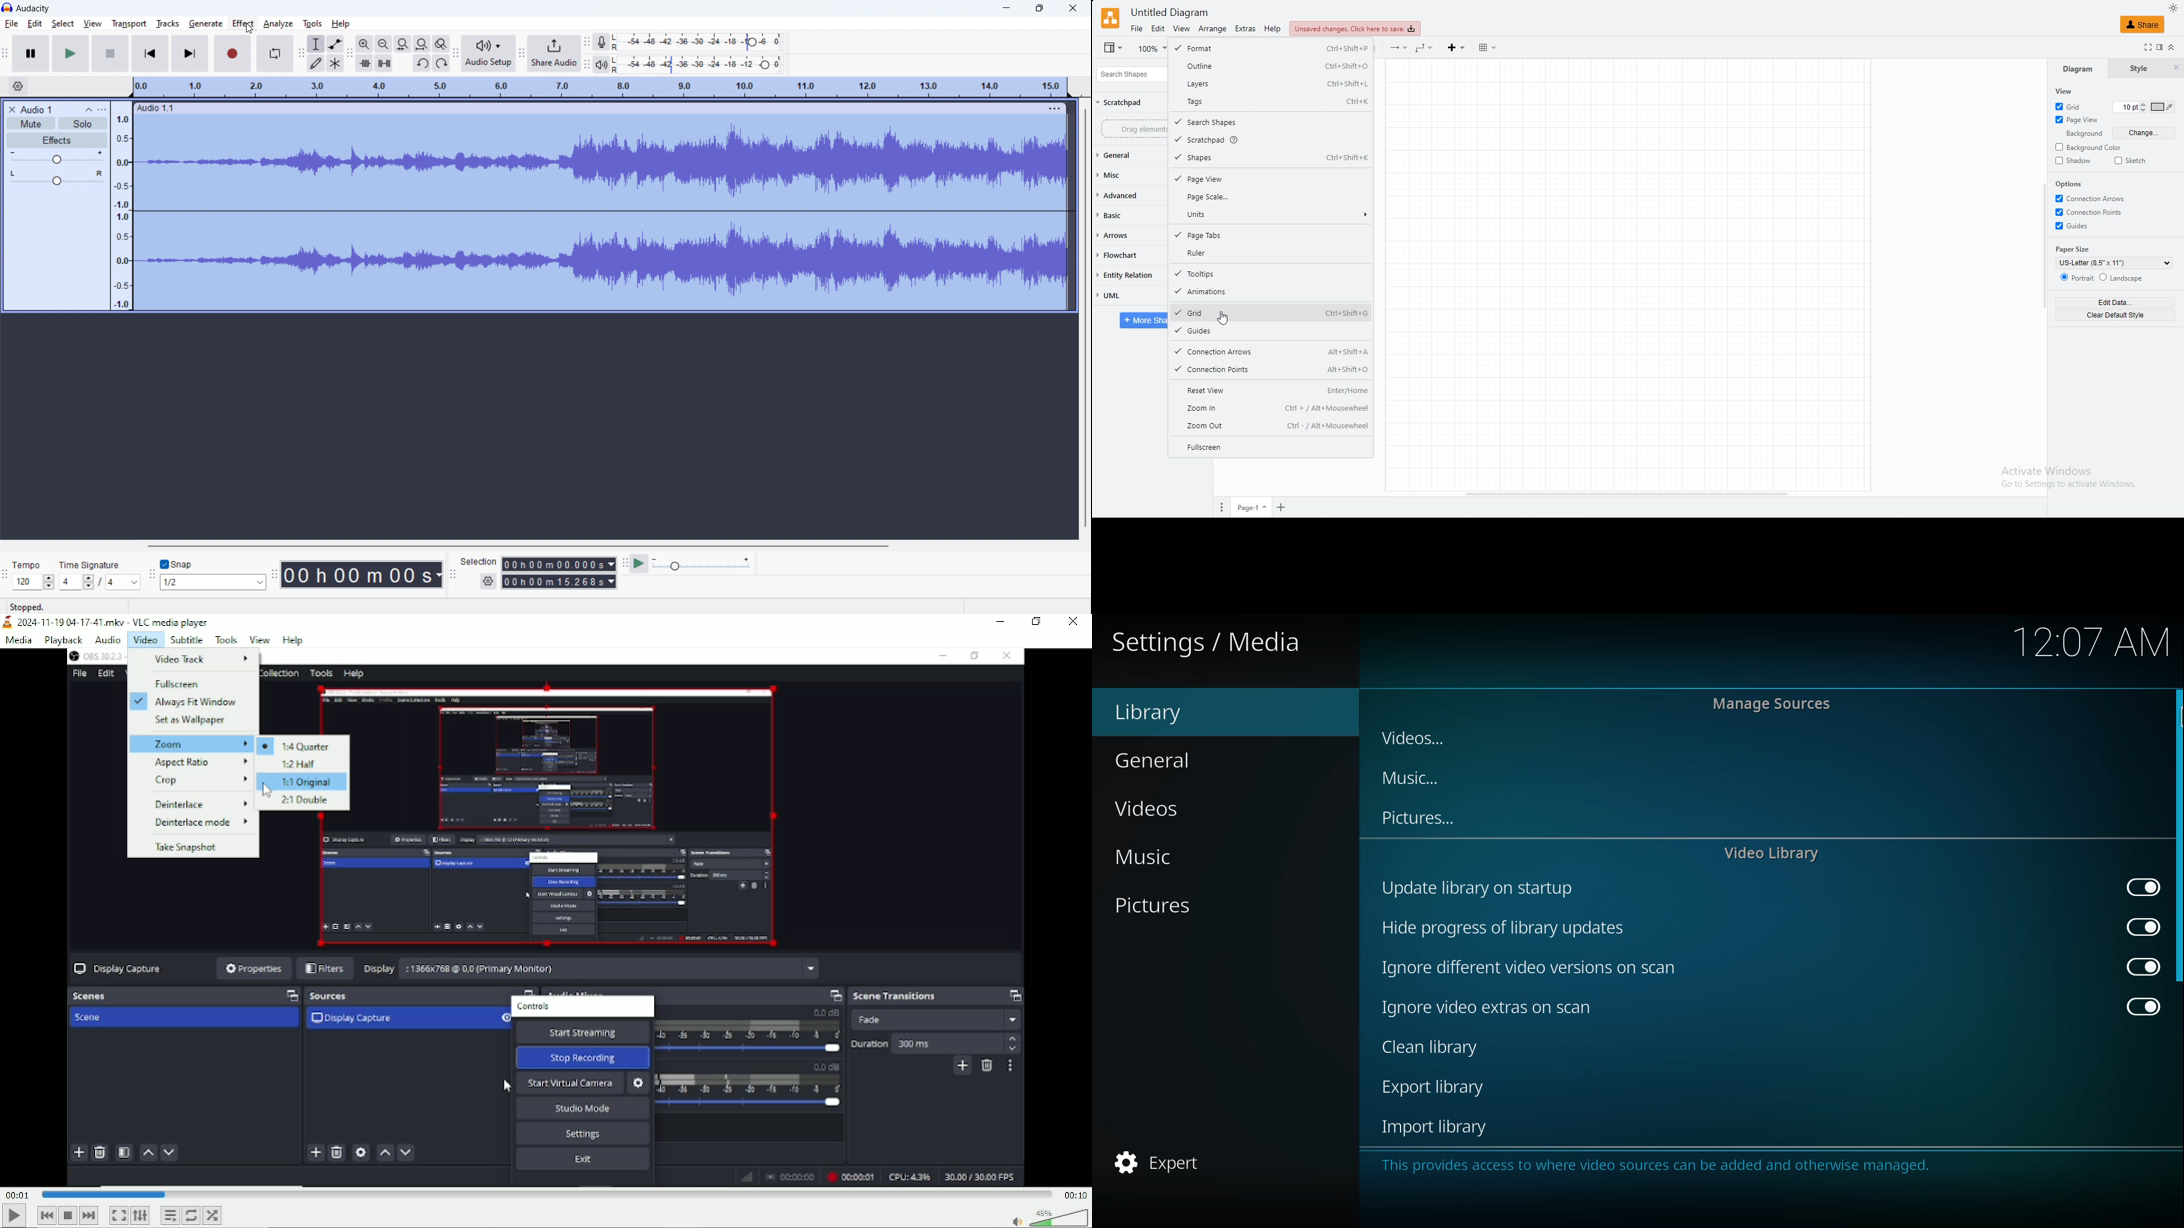 The width and height of the screenshot is (2184, 1232). Describe the element at coordinates (607, 64) in the screenshot. I see `playback meter` at that location.